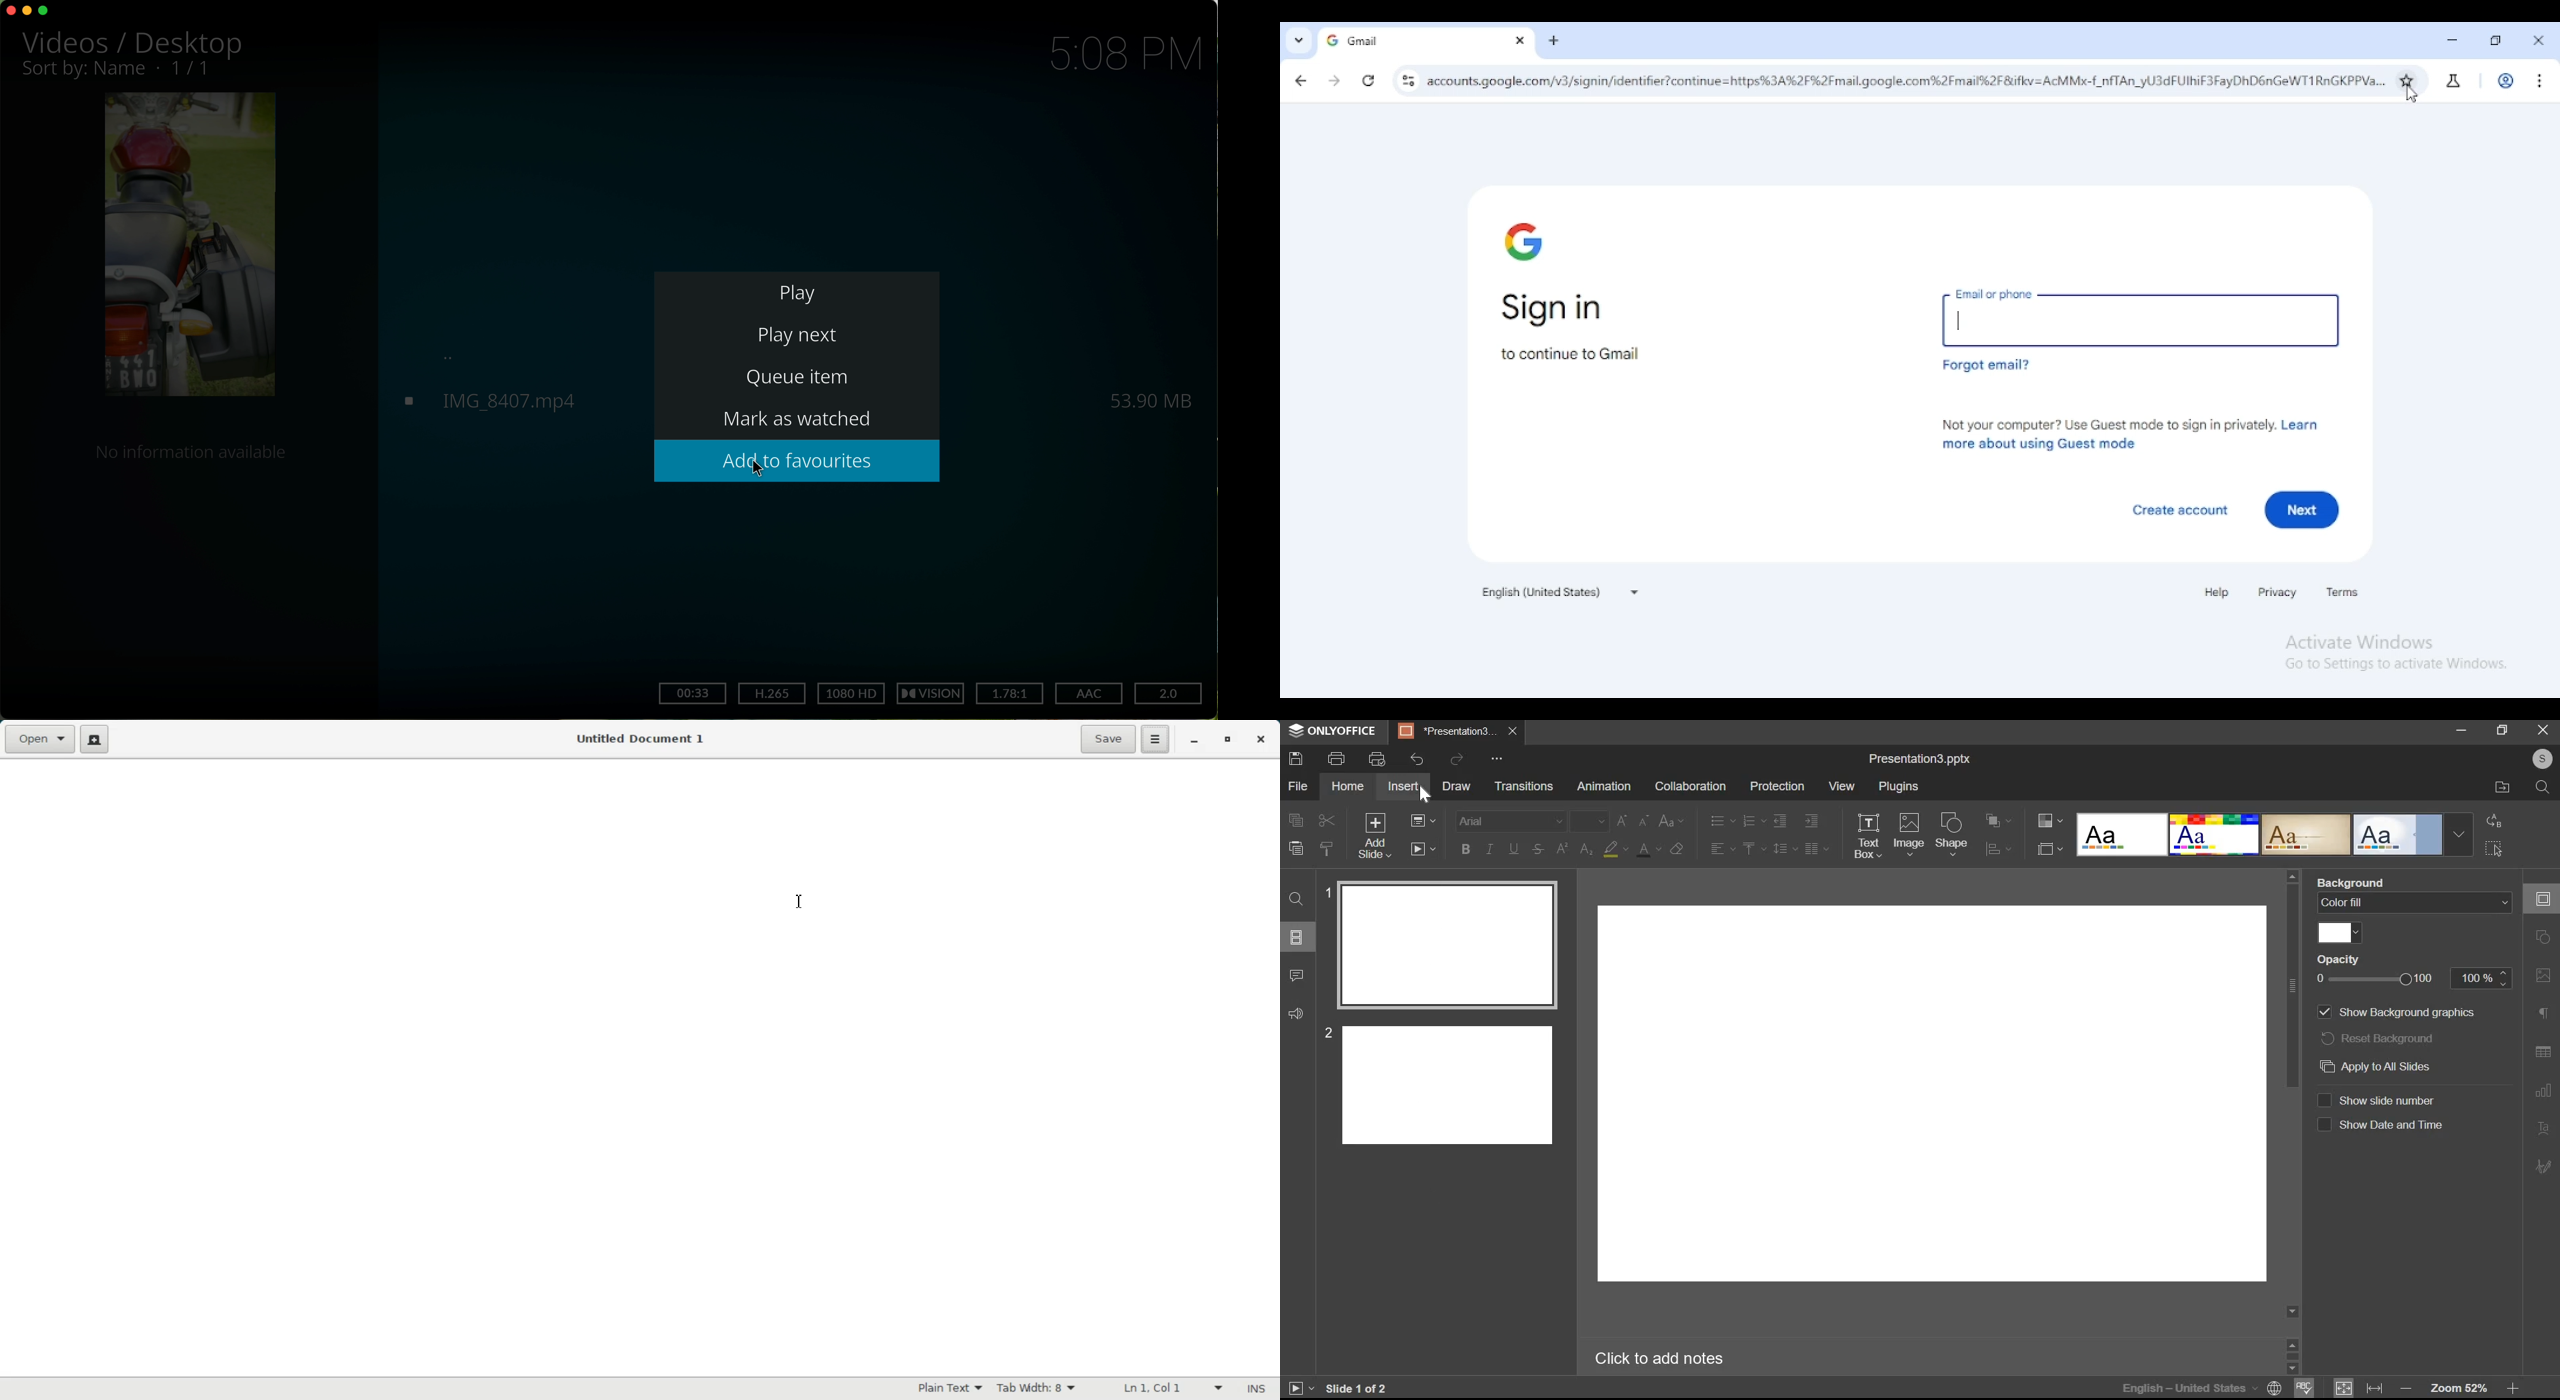 The width and height of the screenshot is (2576, 1400). What do you see at coordinates (1649, 849) in the screenshot?
I see `font color` at bounding box center [1649, 849].